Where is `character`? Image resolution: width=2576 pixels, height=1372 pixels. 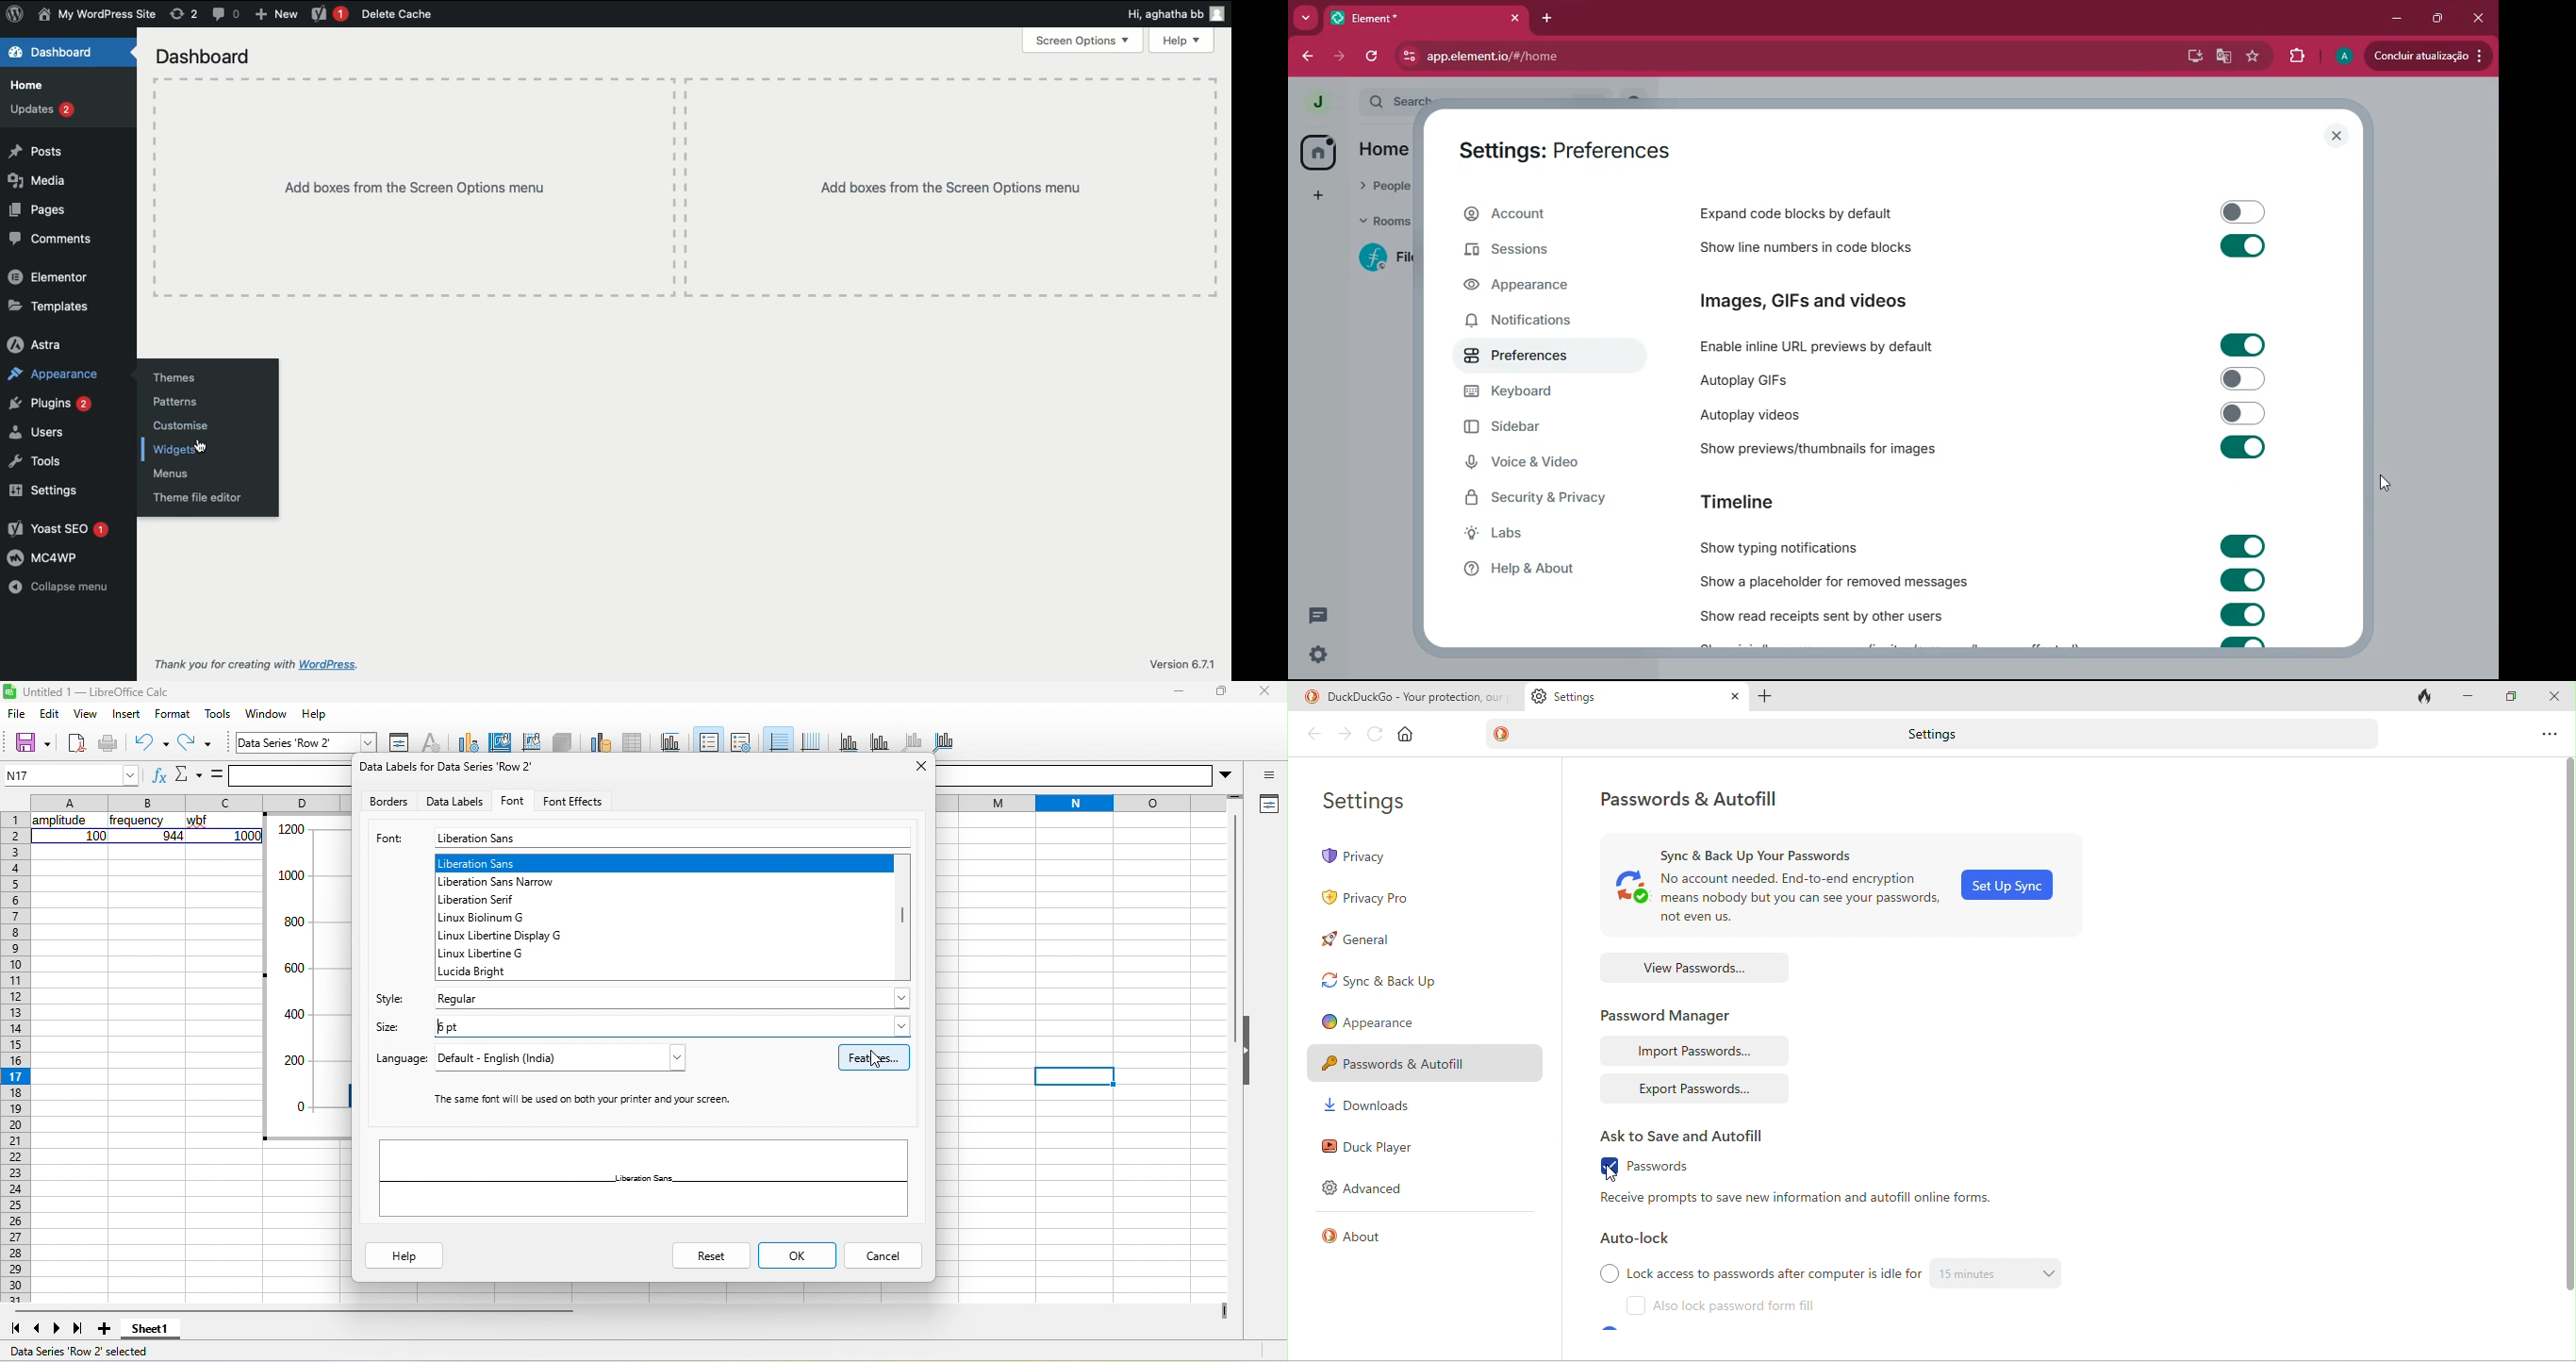 character is located at coordinates (433, 739).